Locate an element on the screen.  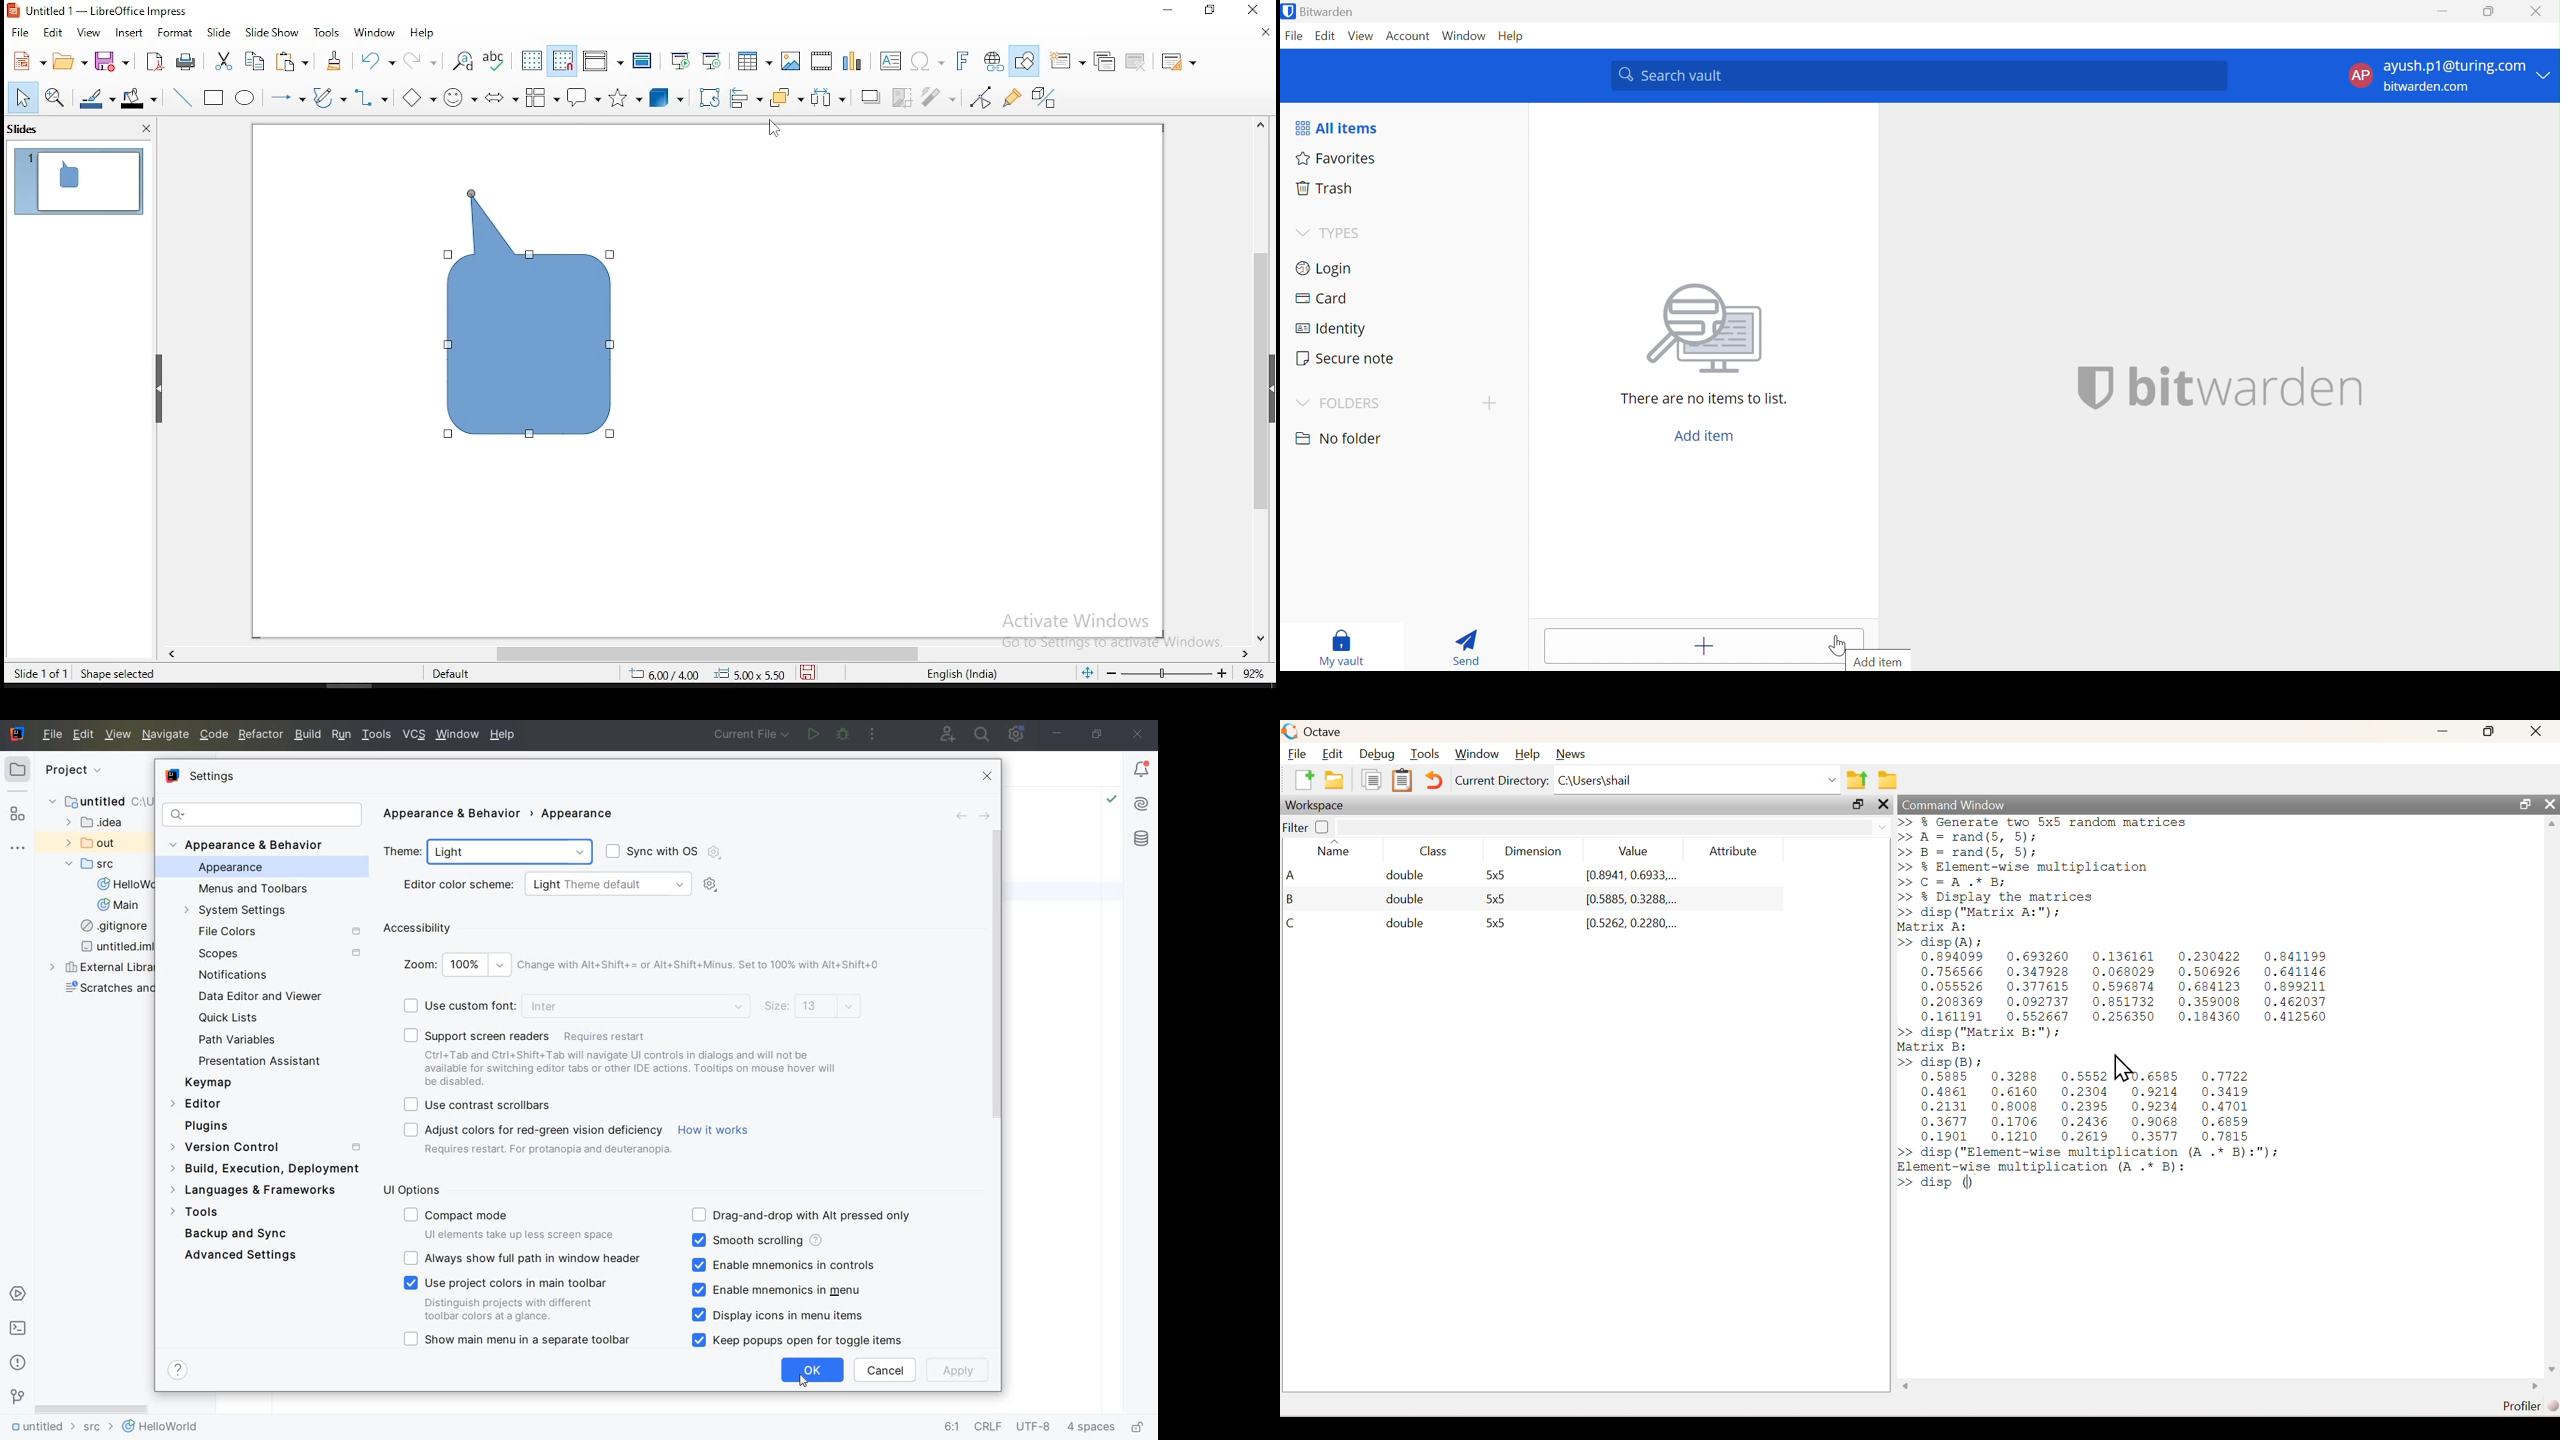
align objects is located at coordinates (744, 98).